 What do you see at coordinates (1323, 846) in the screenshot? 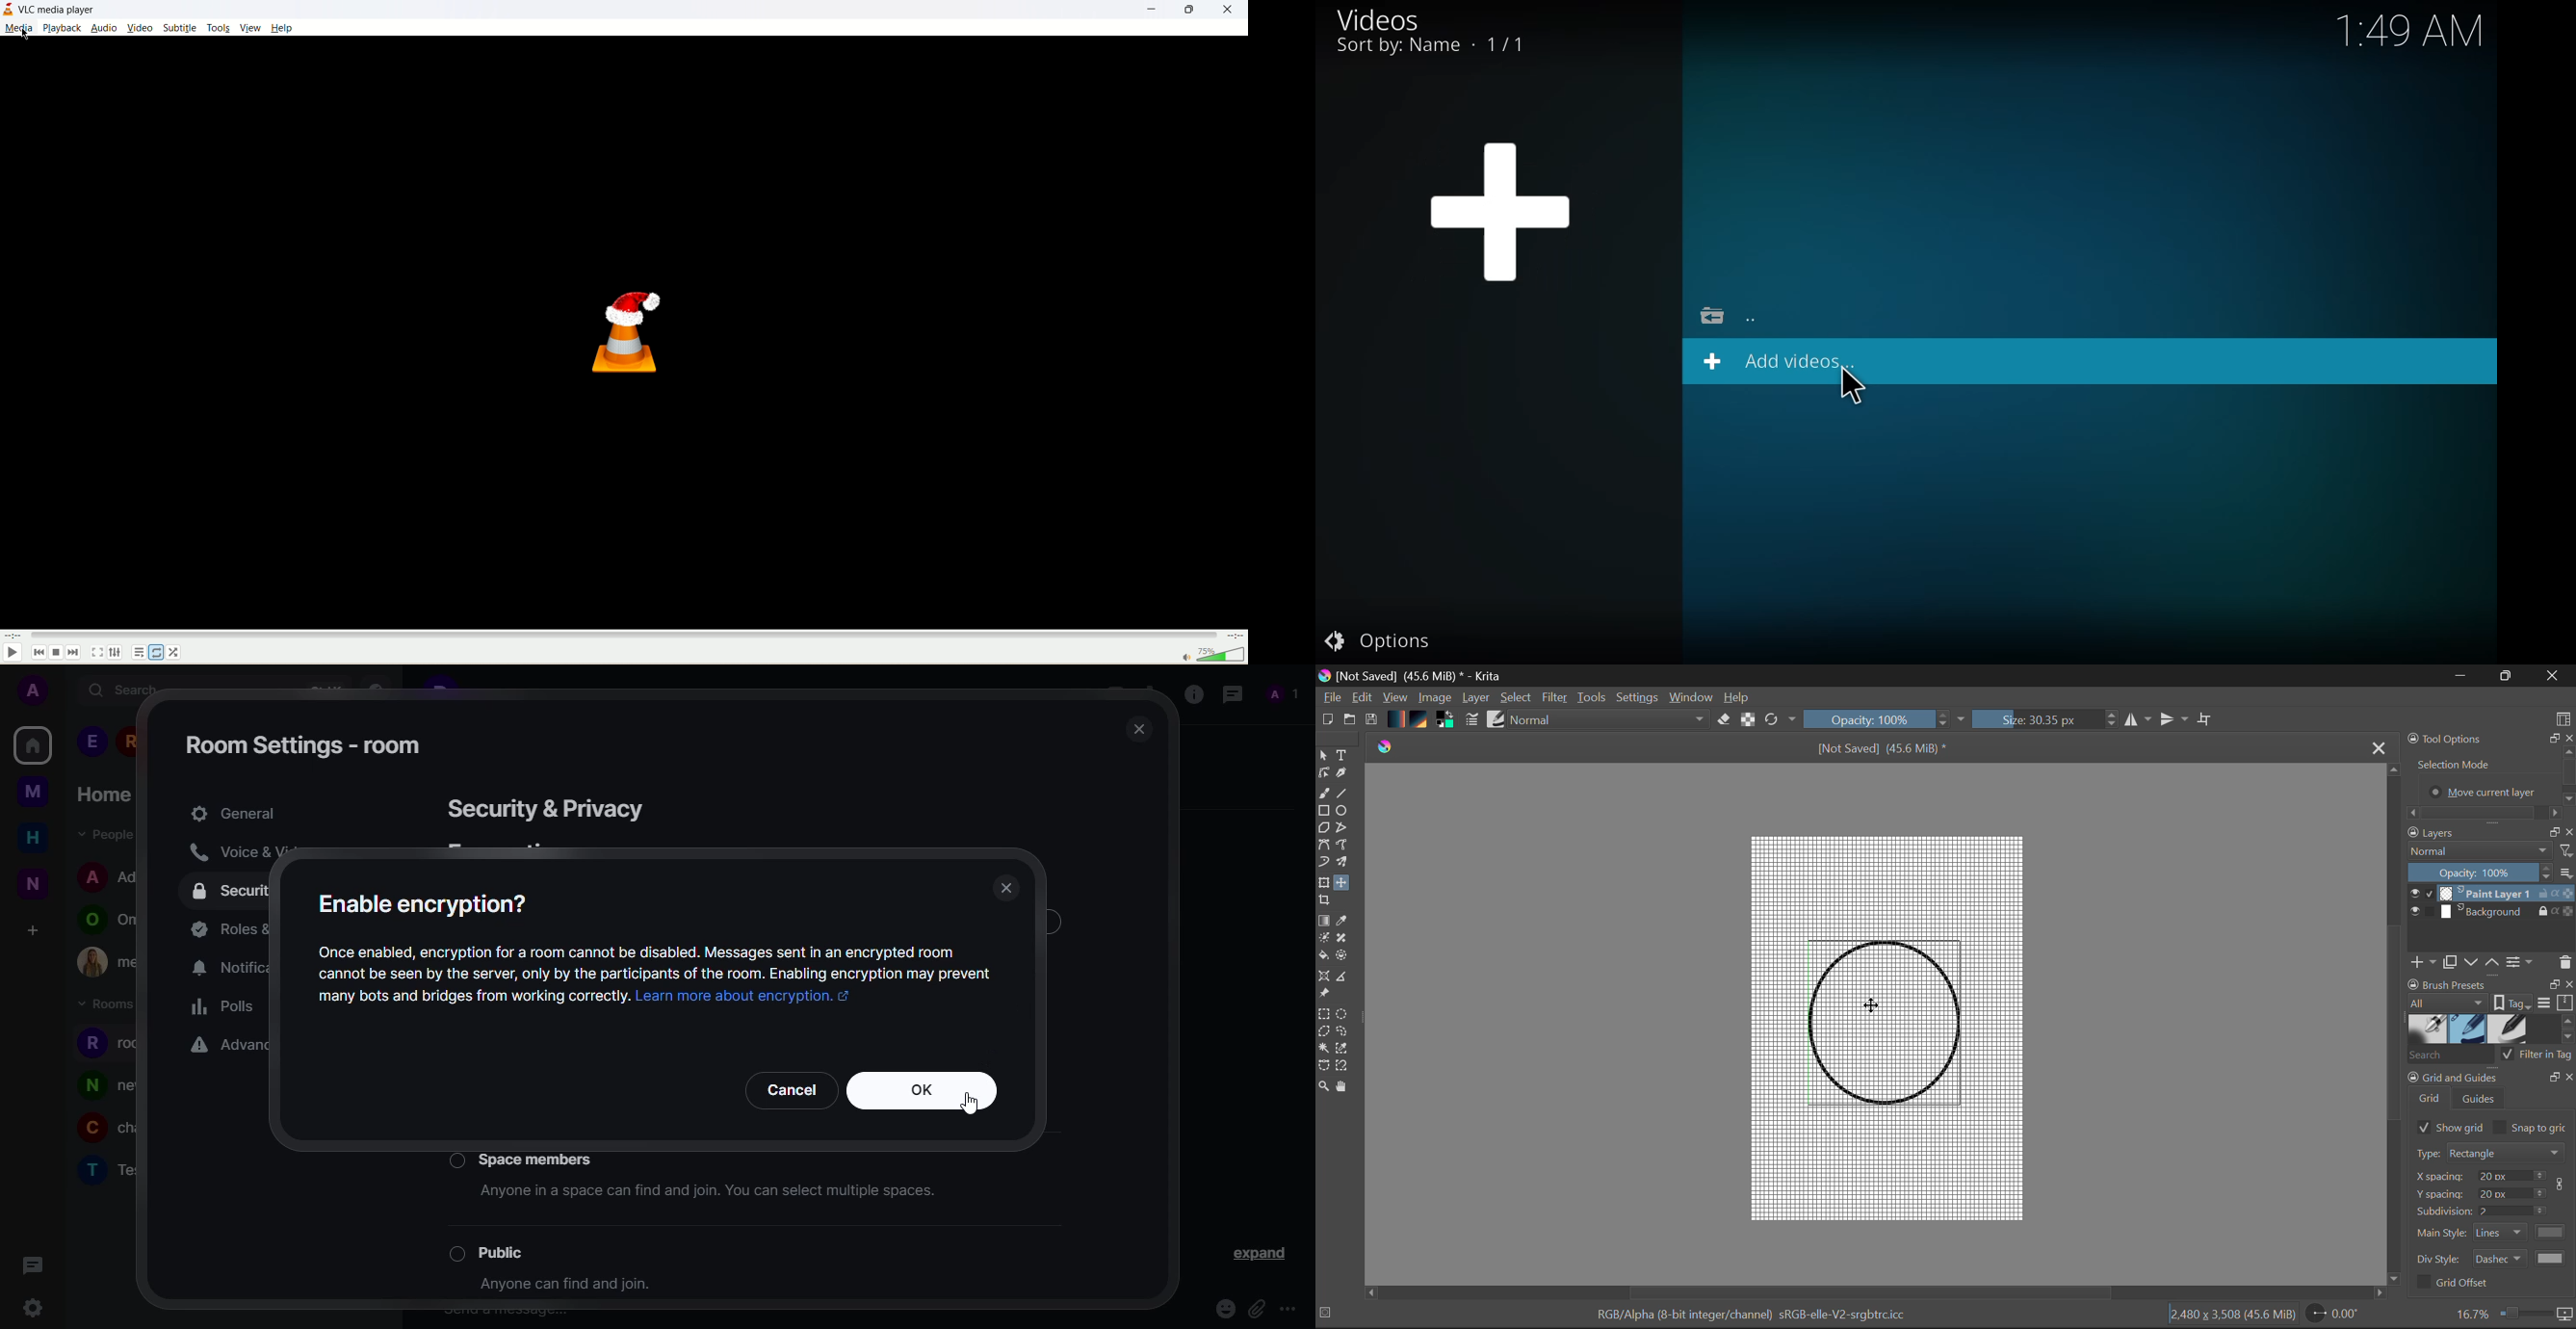
I see `Bezier Curve` at bounding box center [1323, 846].